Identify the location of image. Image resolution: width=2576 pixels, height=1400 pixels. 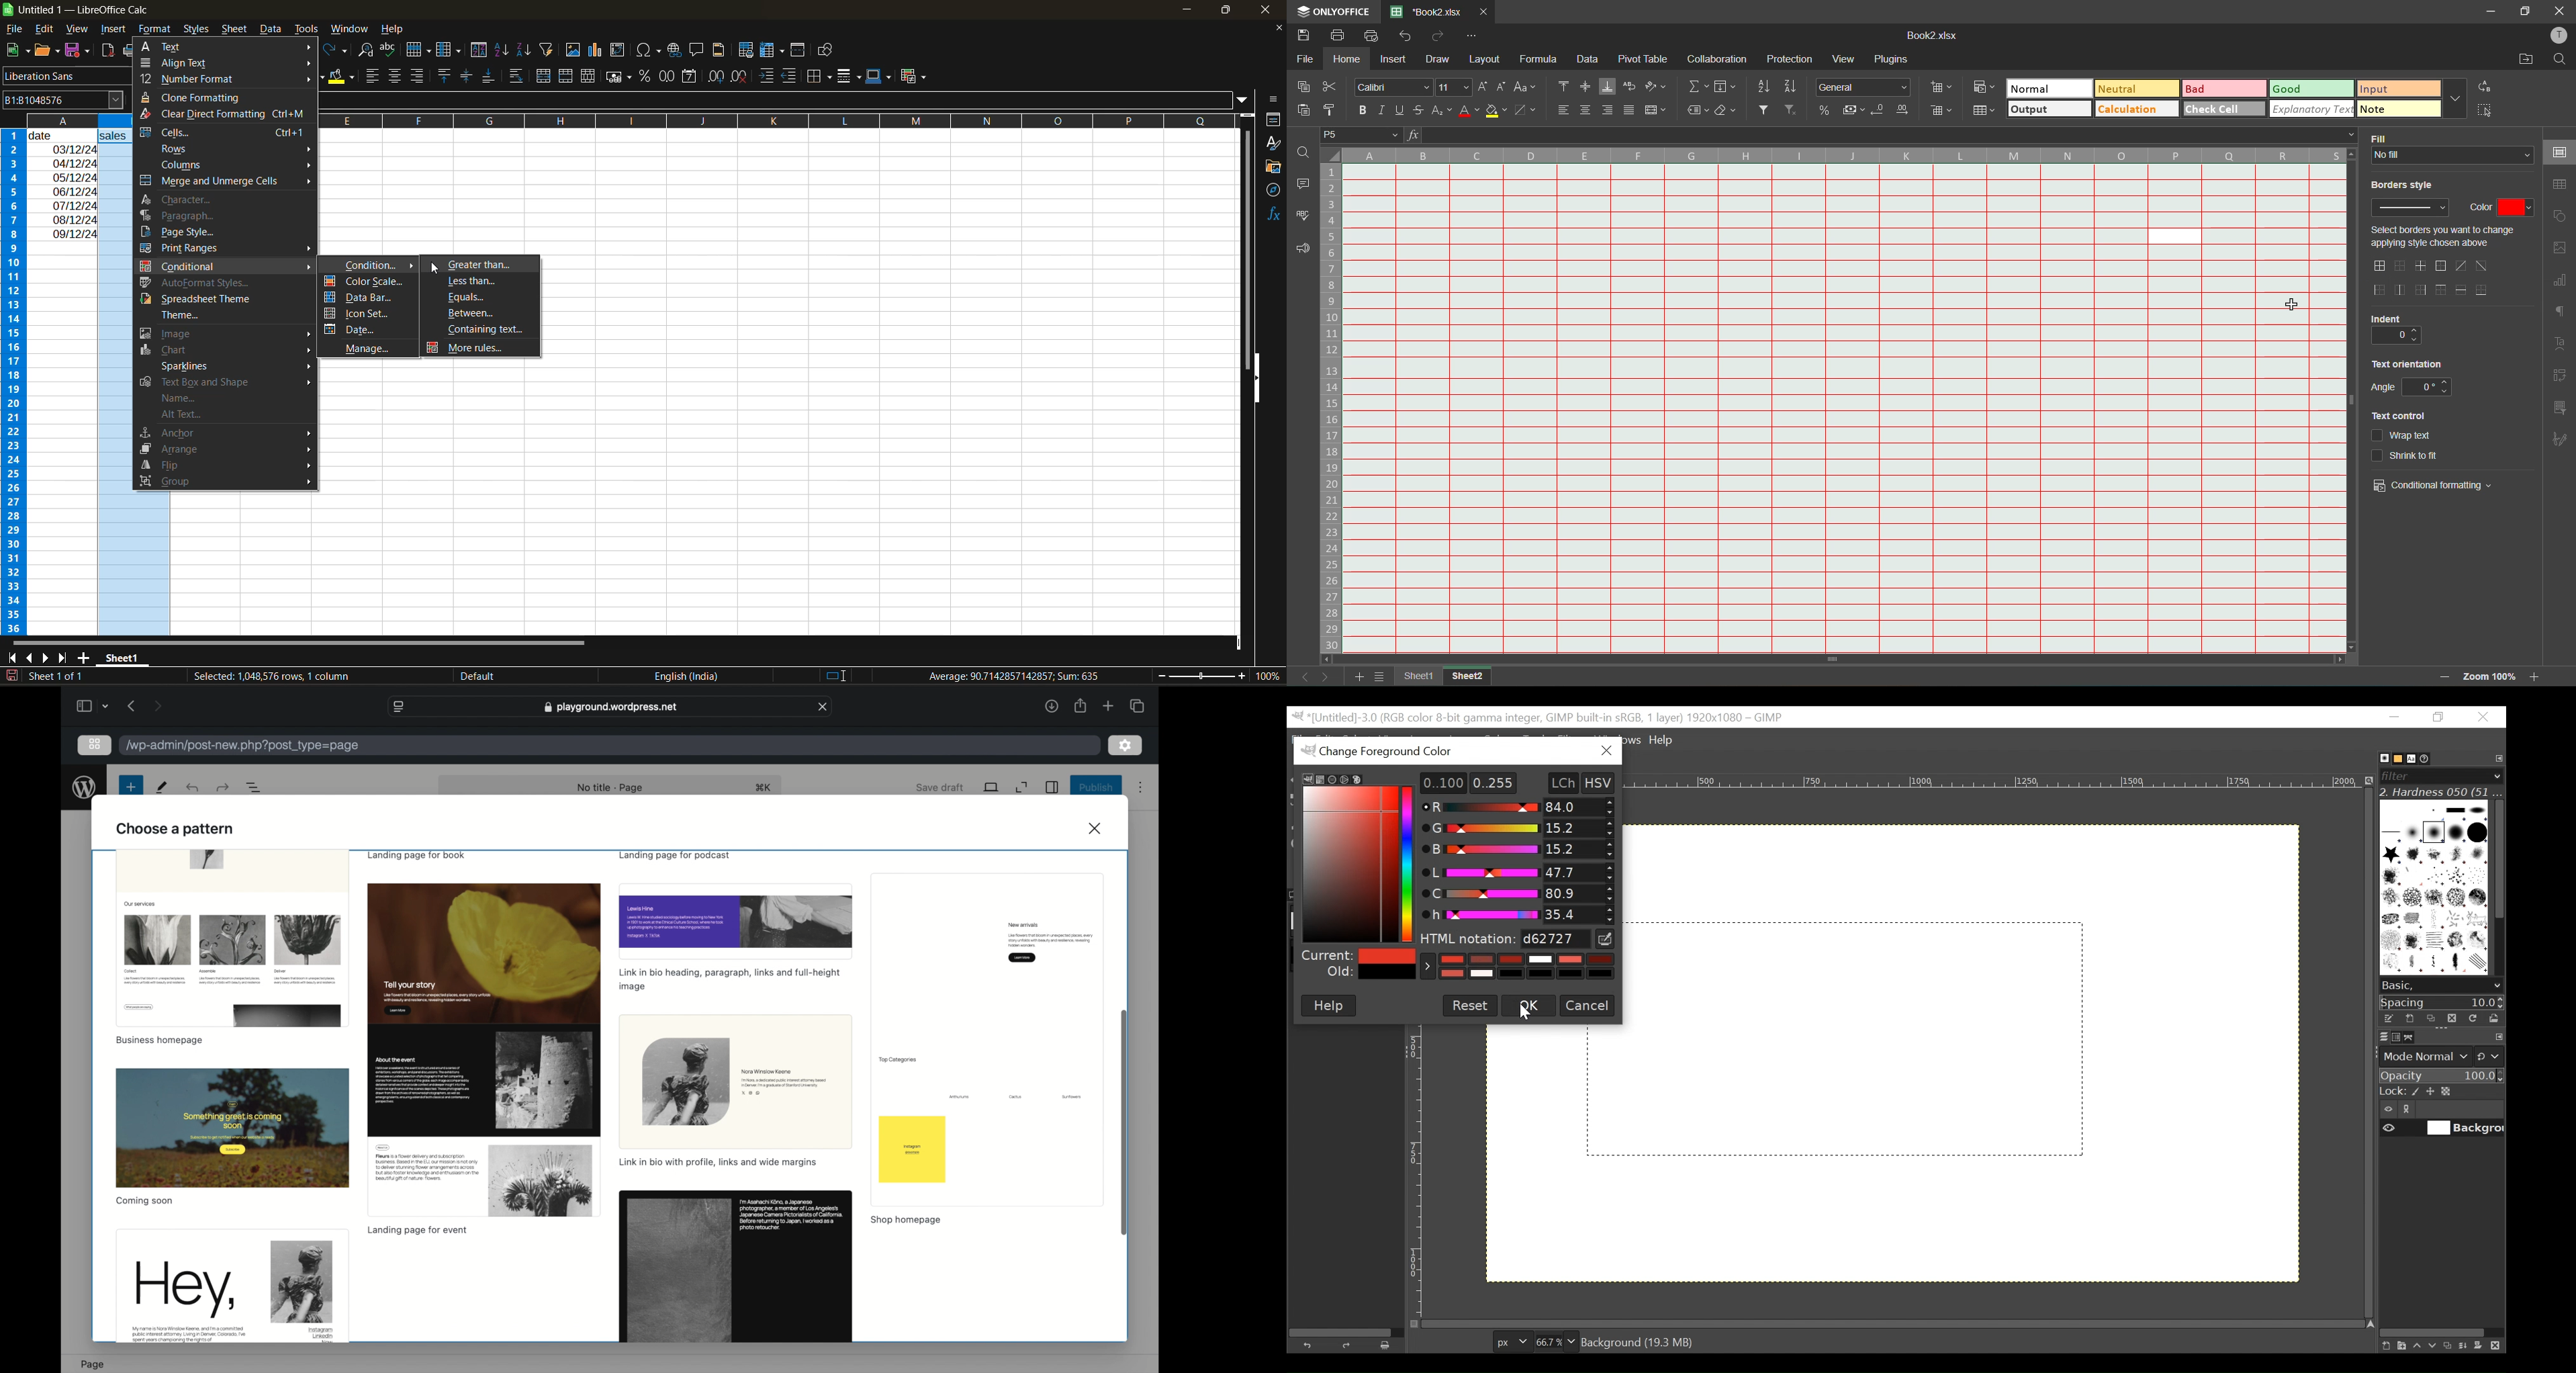
(223, 335).